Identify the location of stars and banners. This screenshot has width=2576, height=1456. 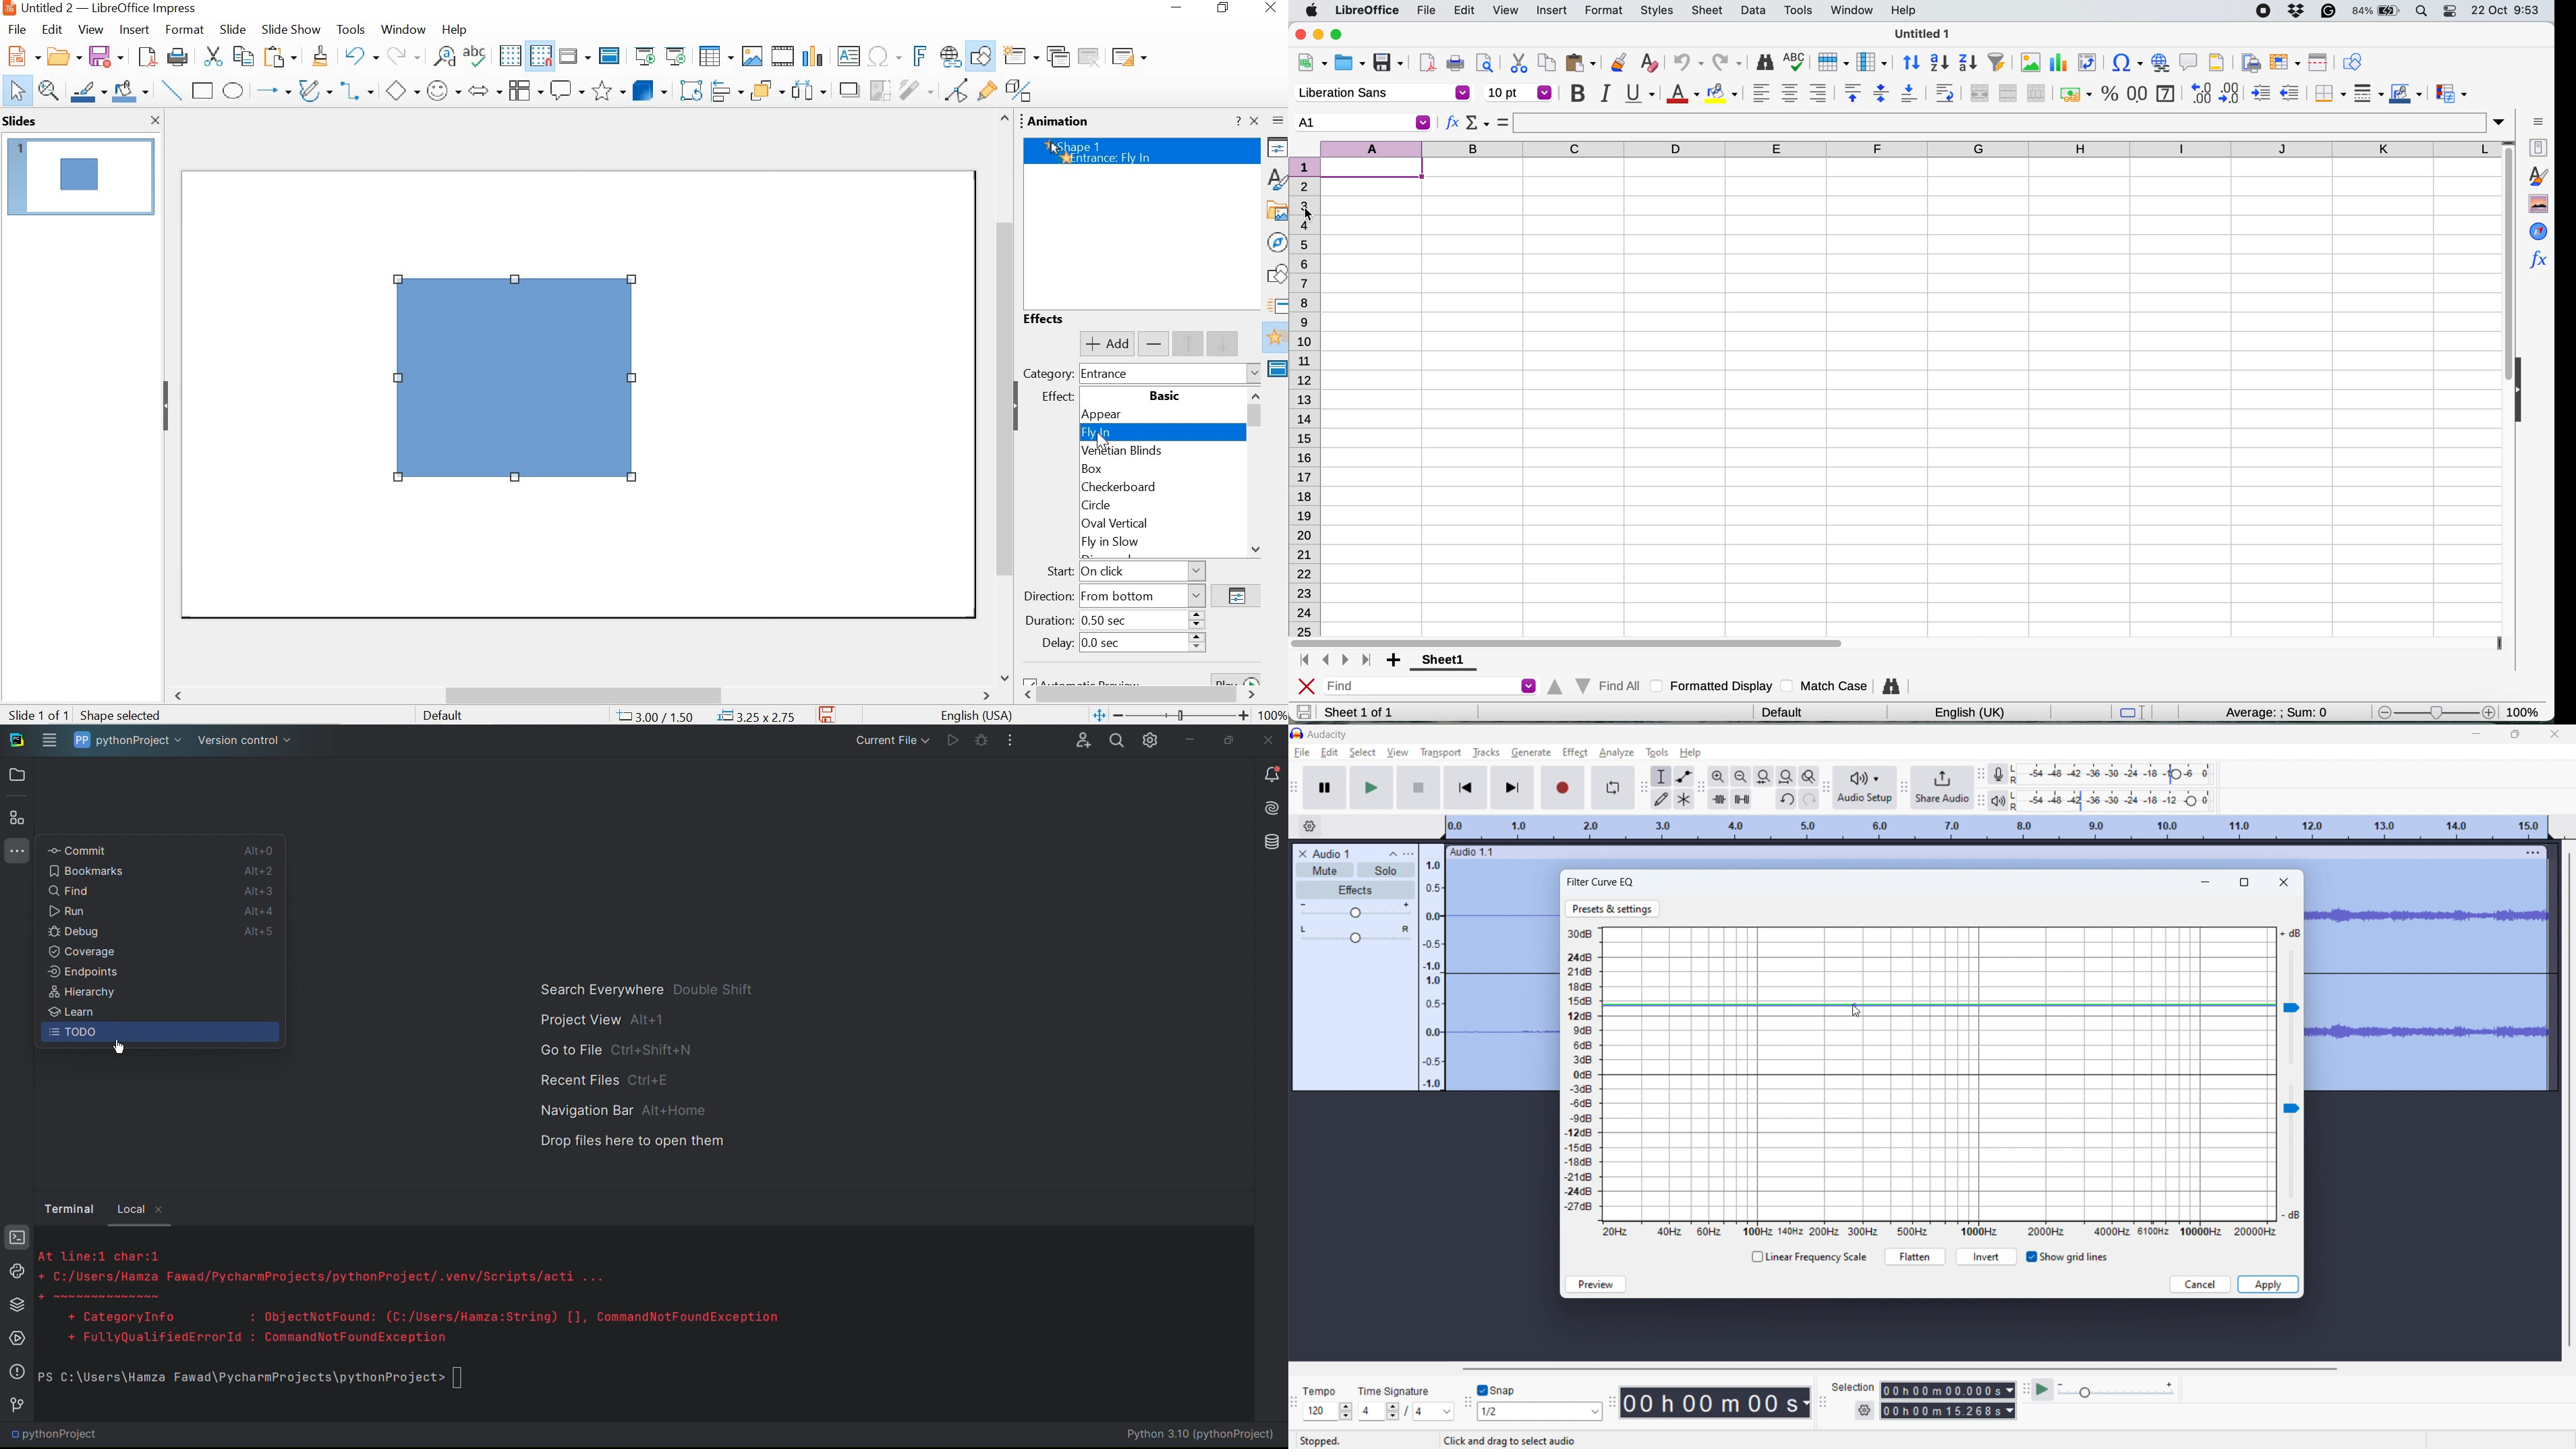
(606, 92).